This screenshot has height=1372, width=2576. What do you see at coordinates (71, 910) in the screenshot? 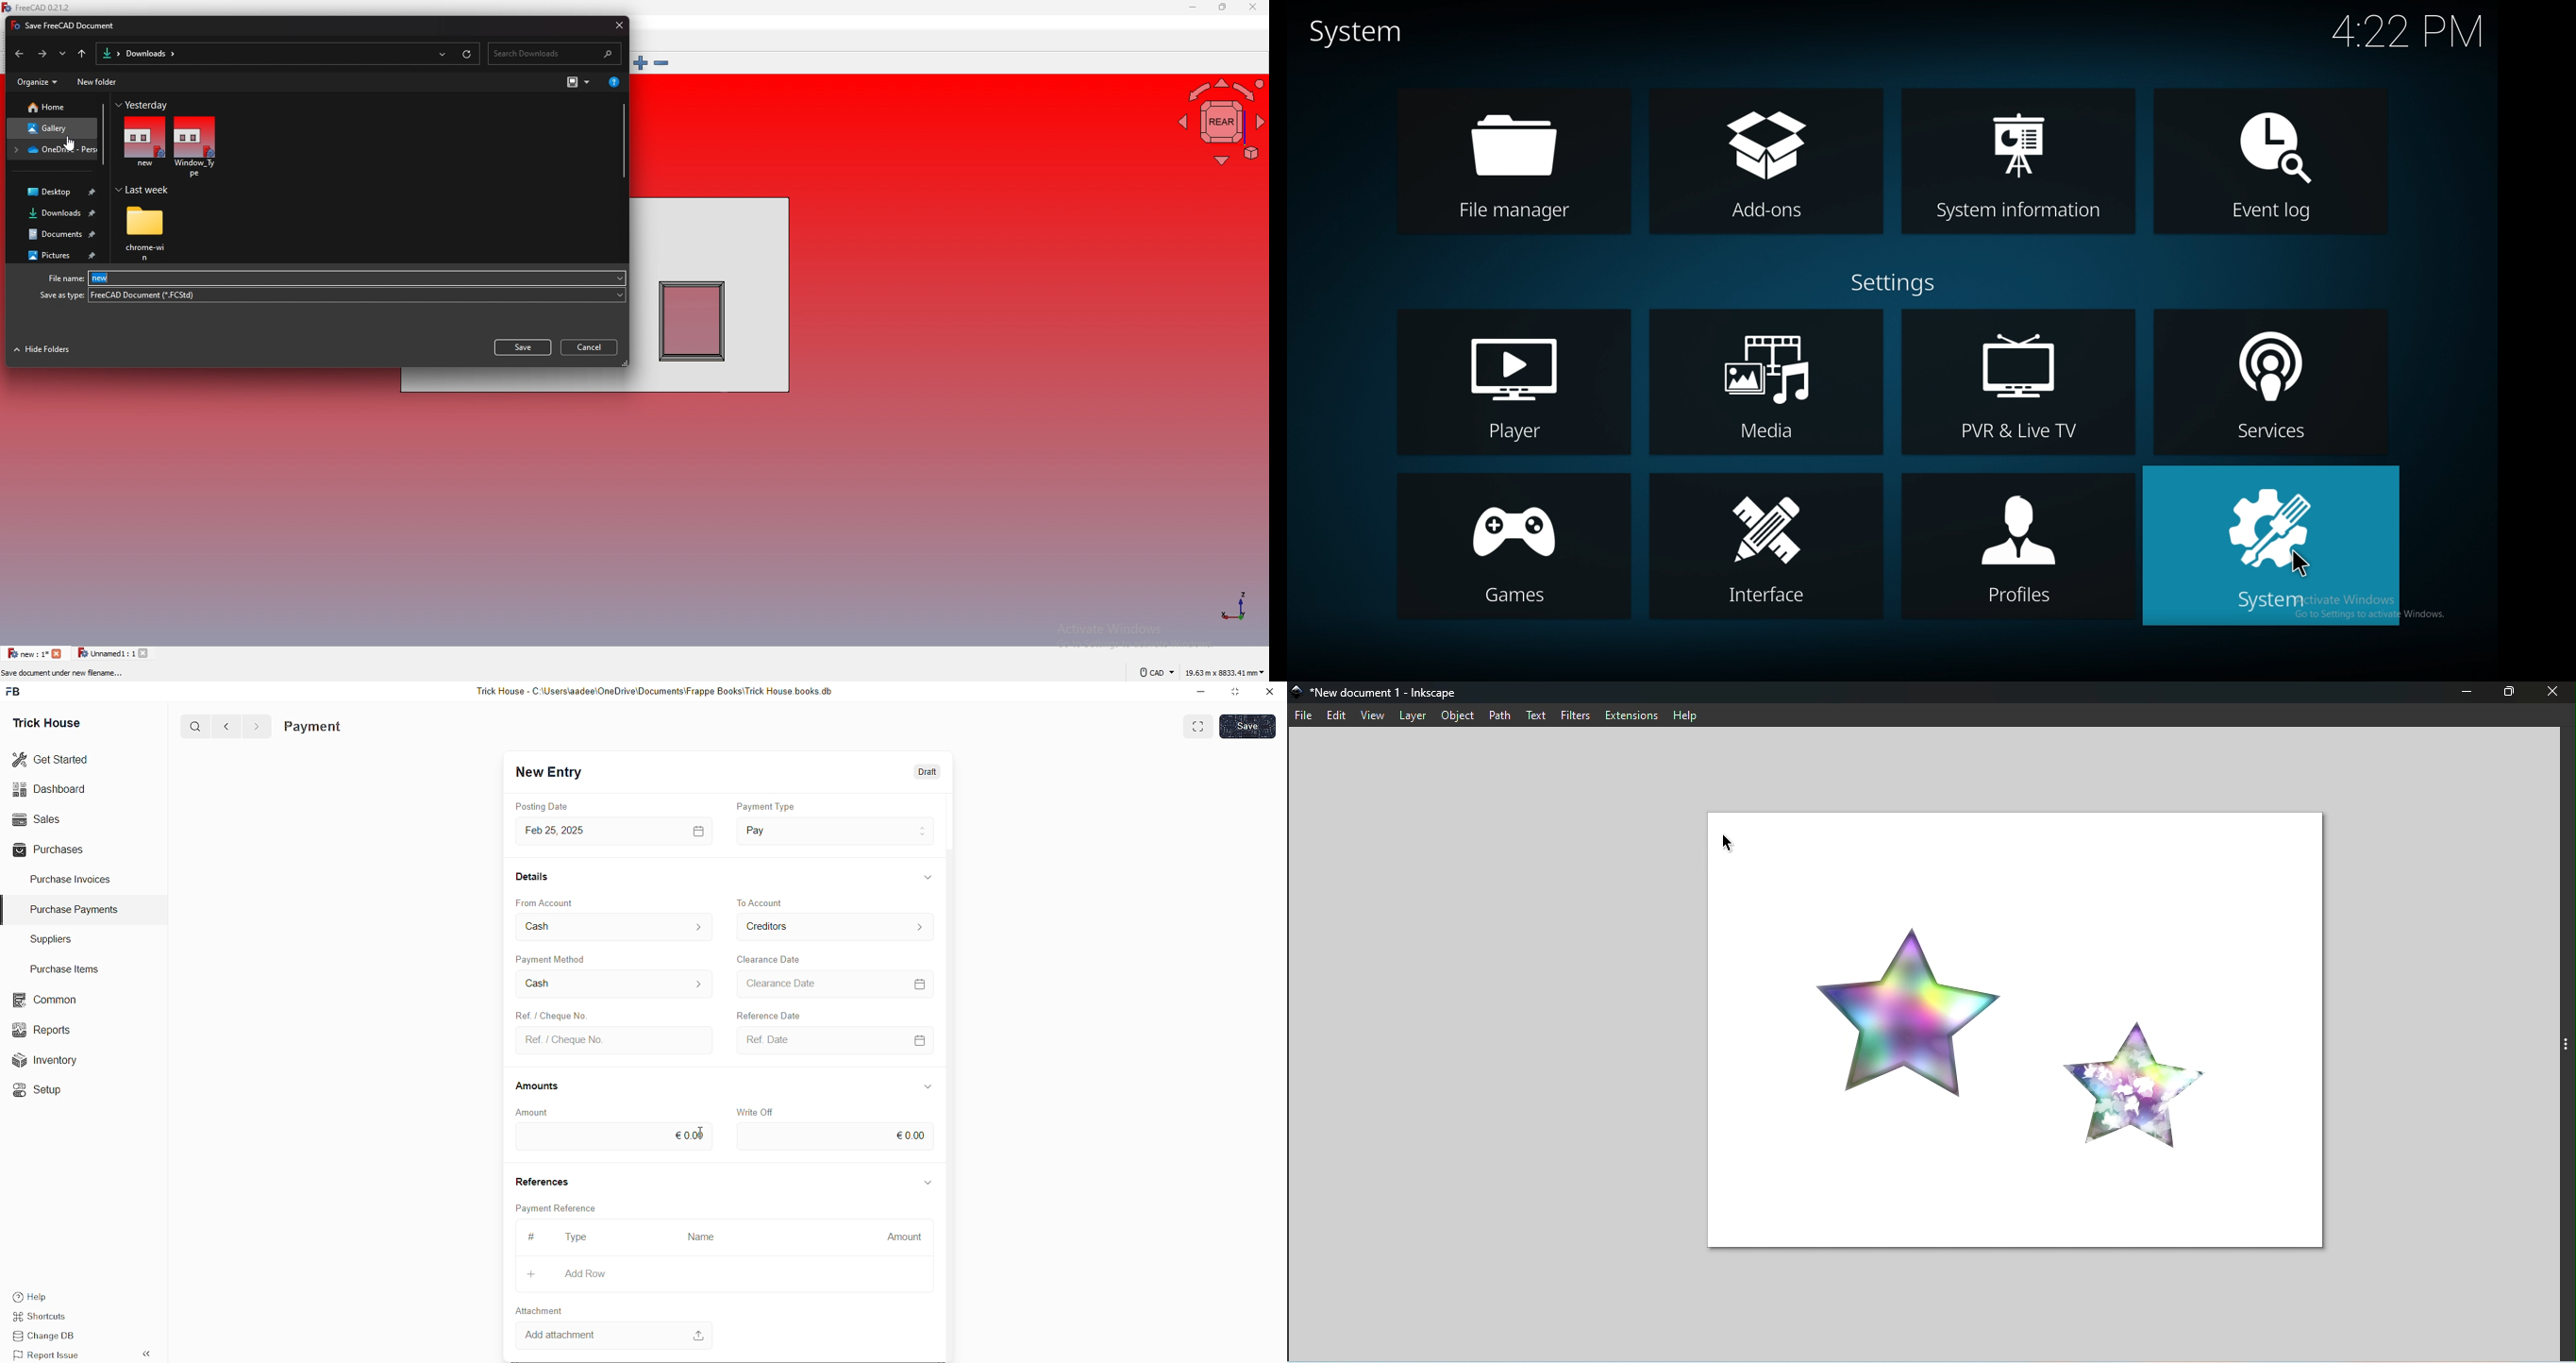
I see `Purchase PaymenTS` at bounding box center [71, 910].